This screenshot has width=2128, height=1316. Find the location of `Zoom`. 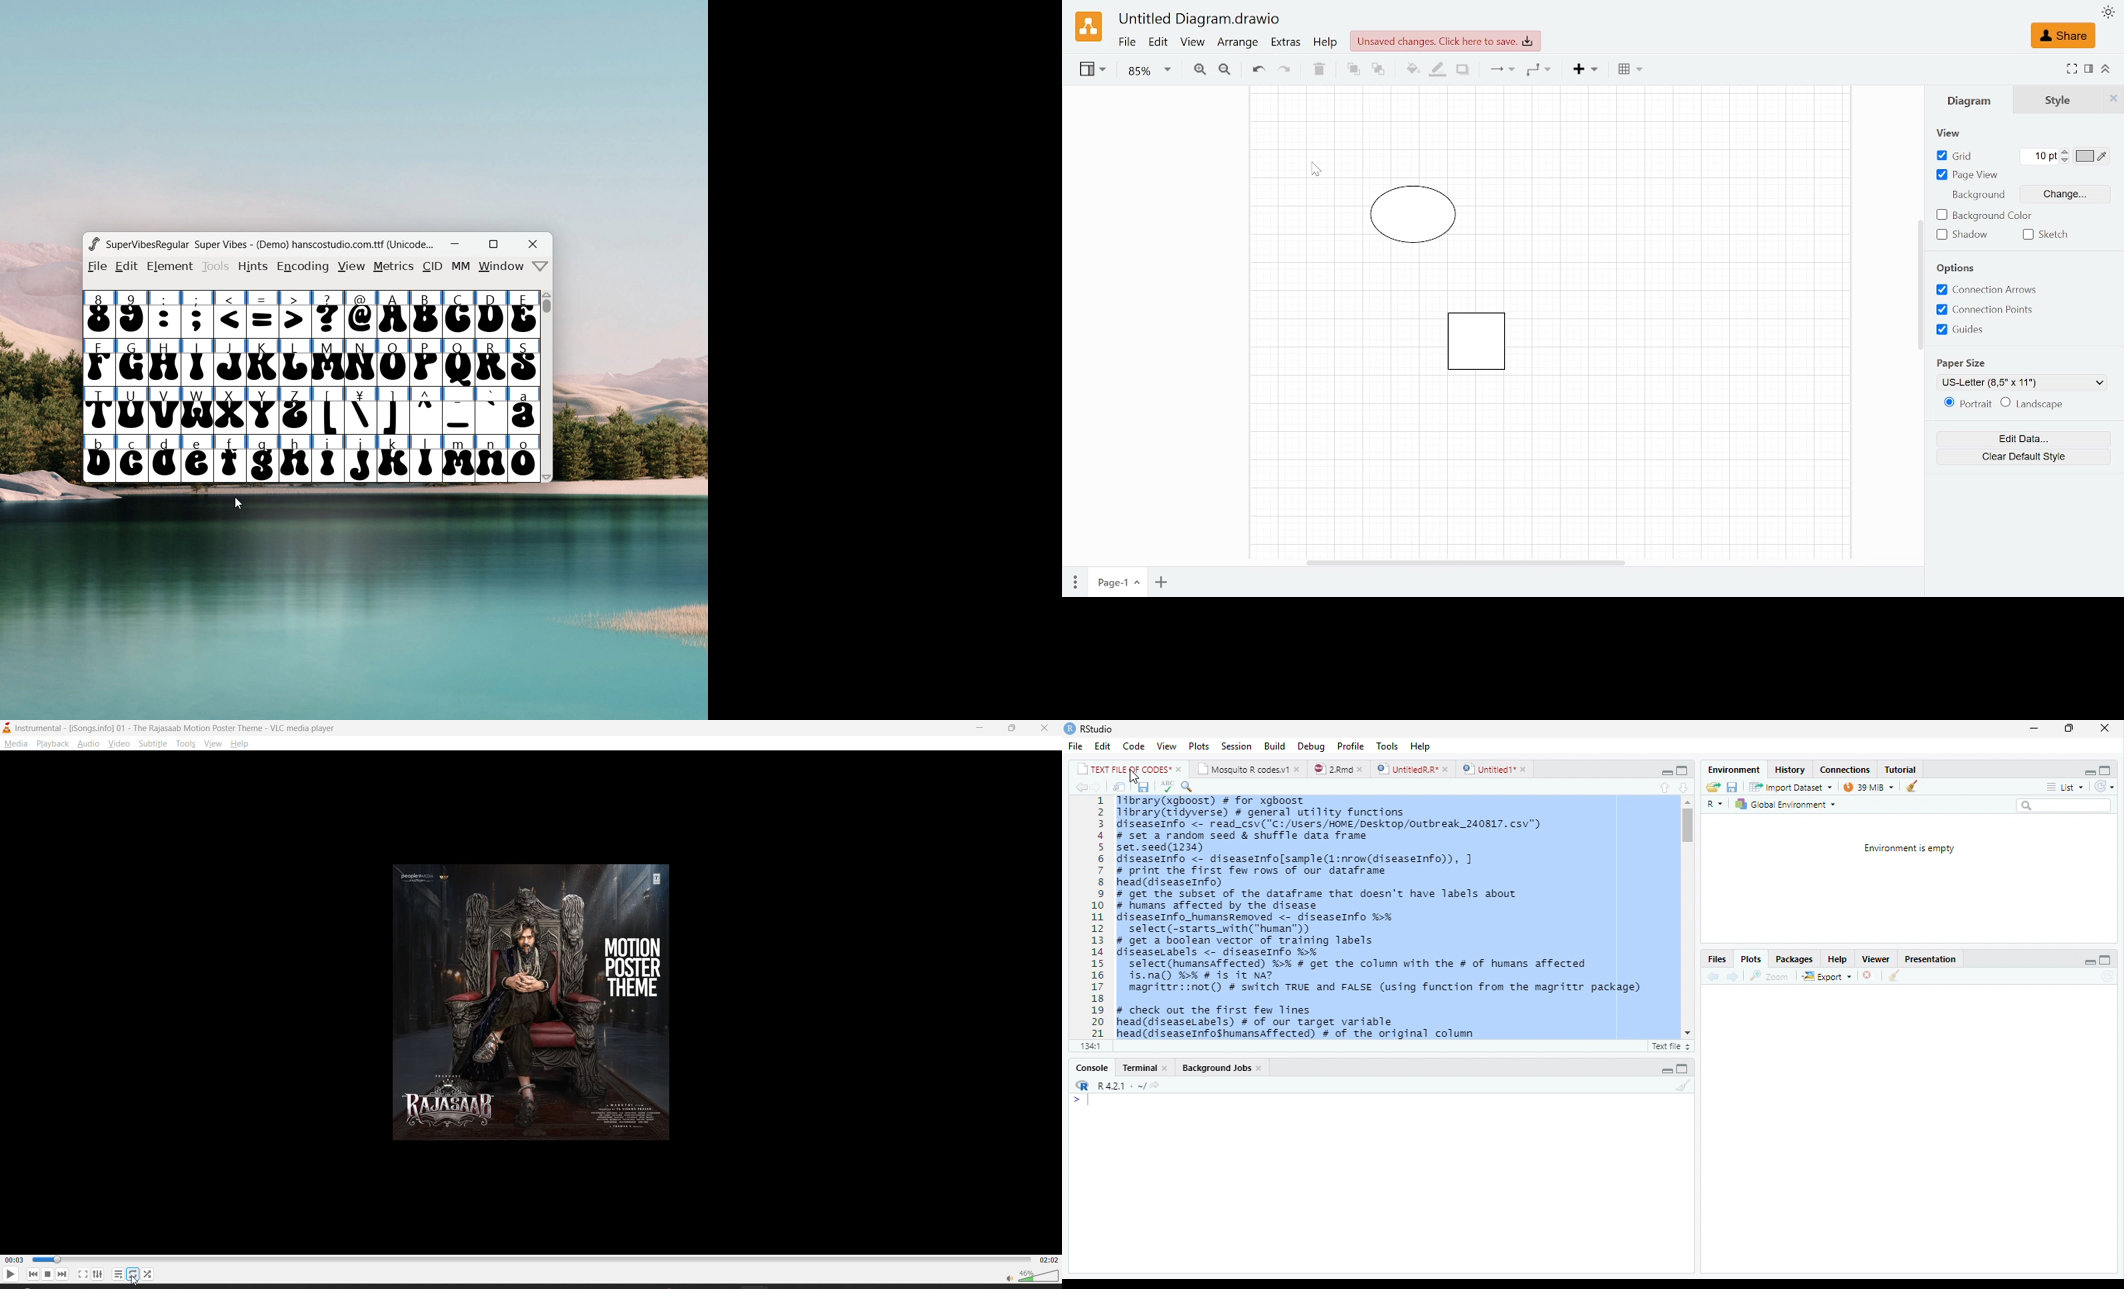

Zoom is located at coordinates (1770, 975).